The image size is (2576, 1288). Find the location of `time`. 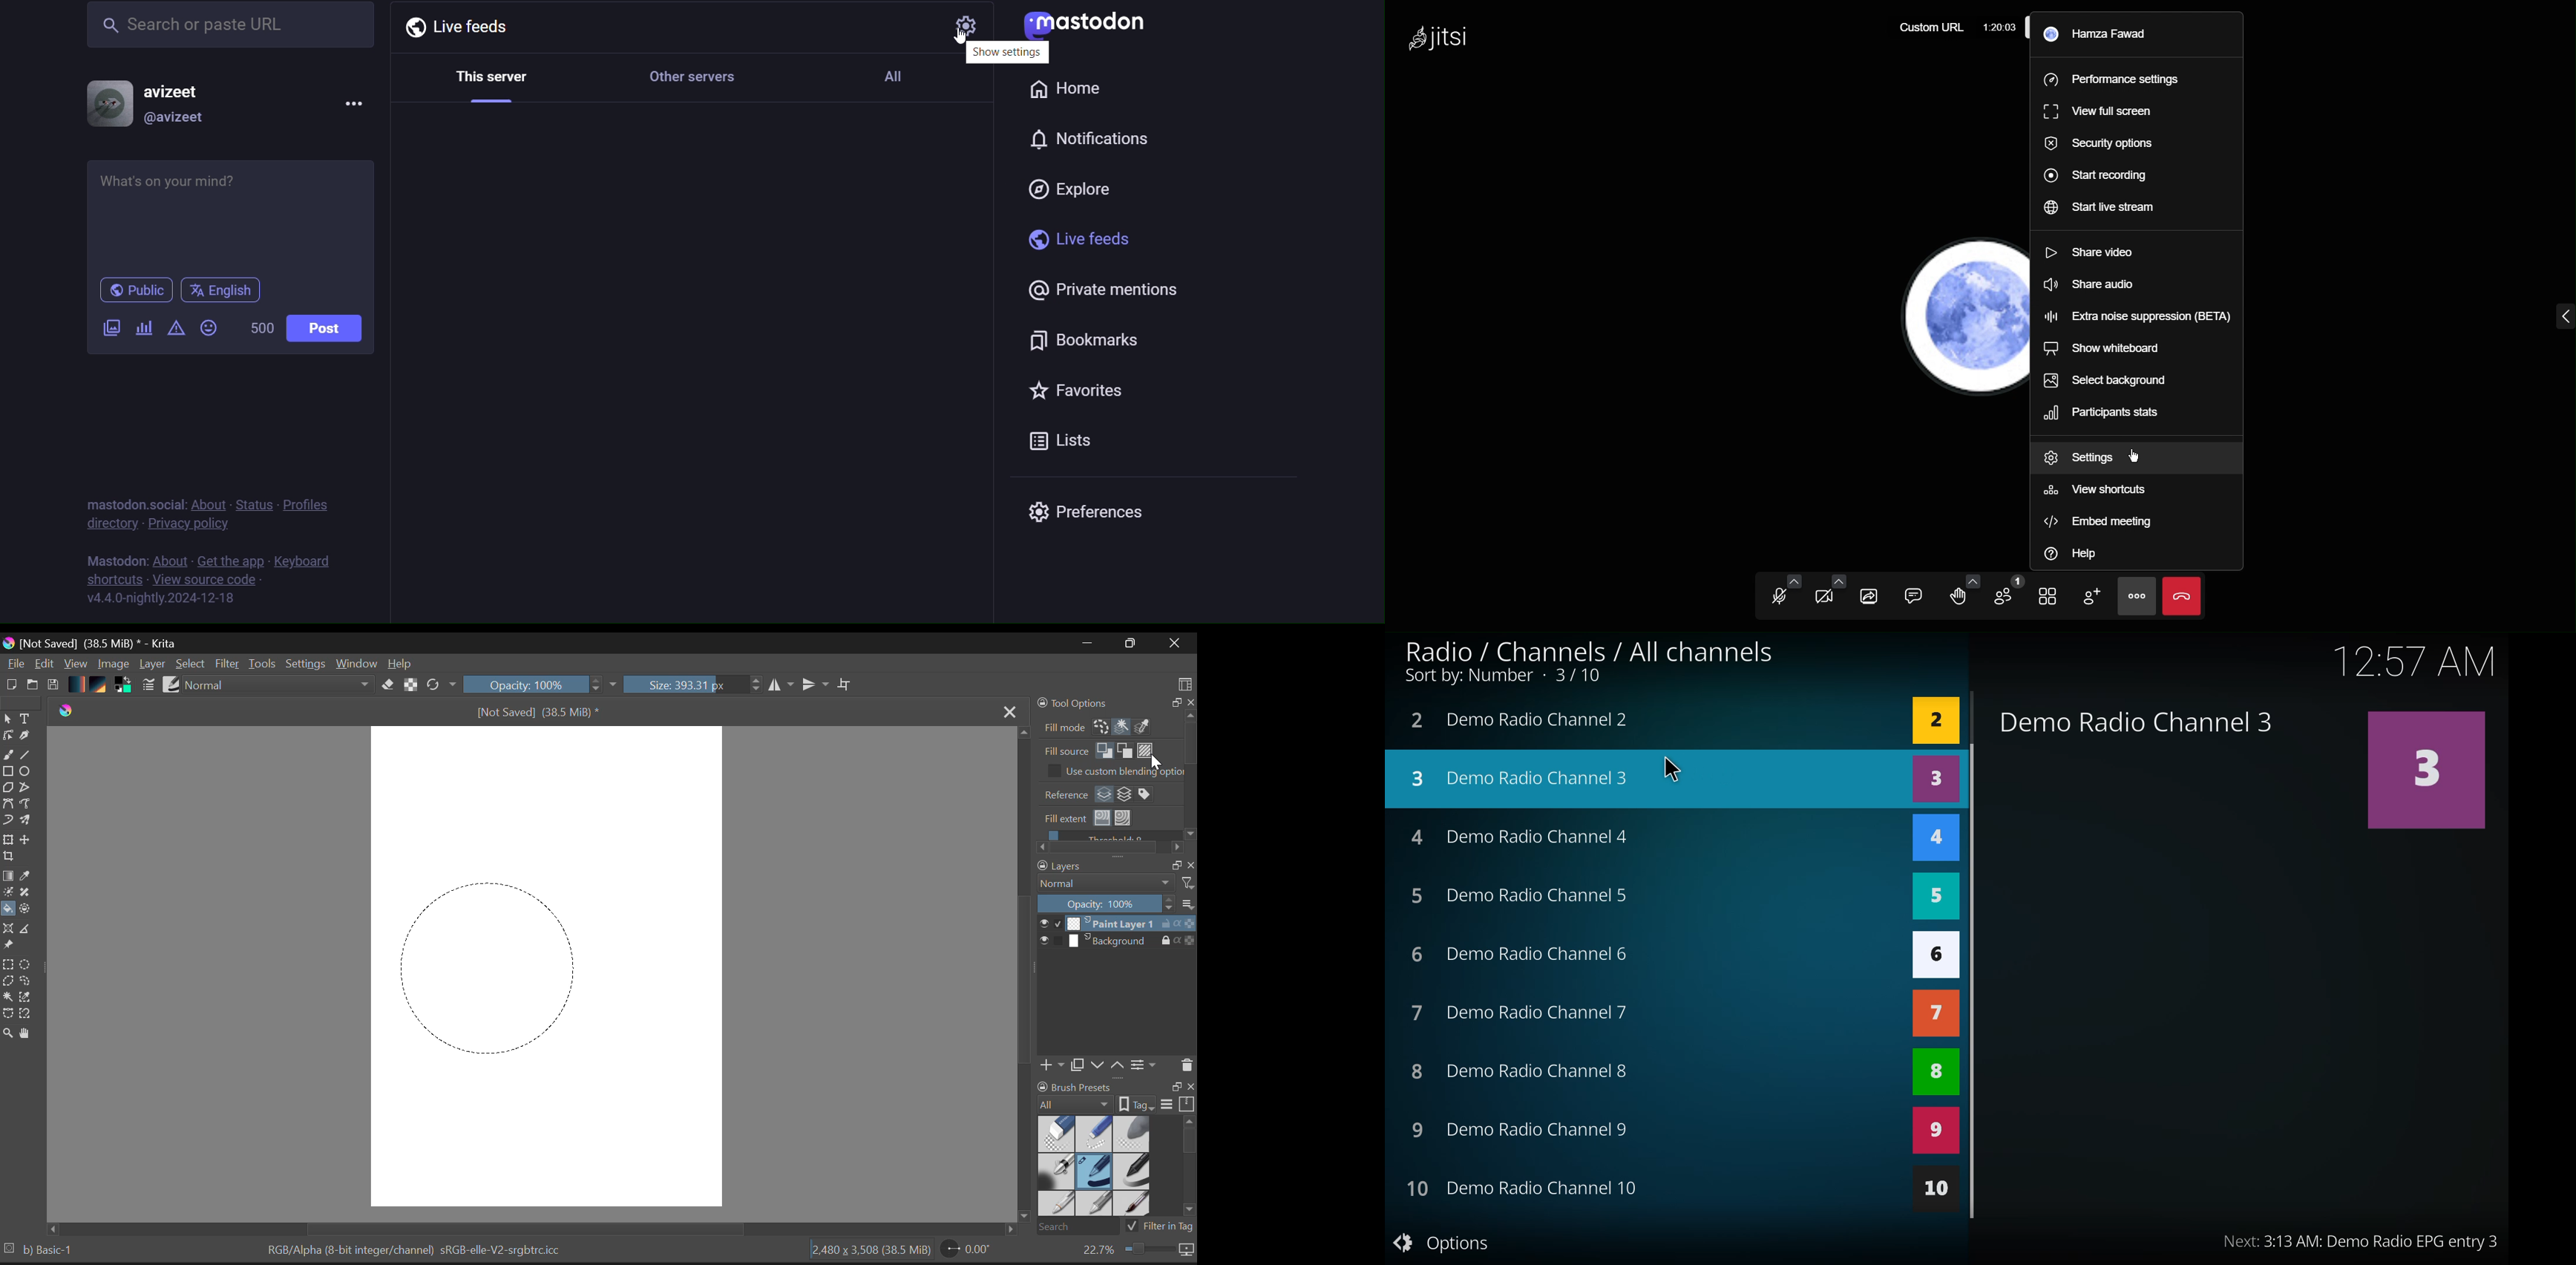

time is located at coordinates (2412, 662).